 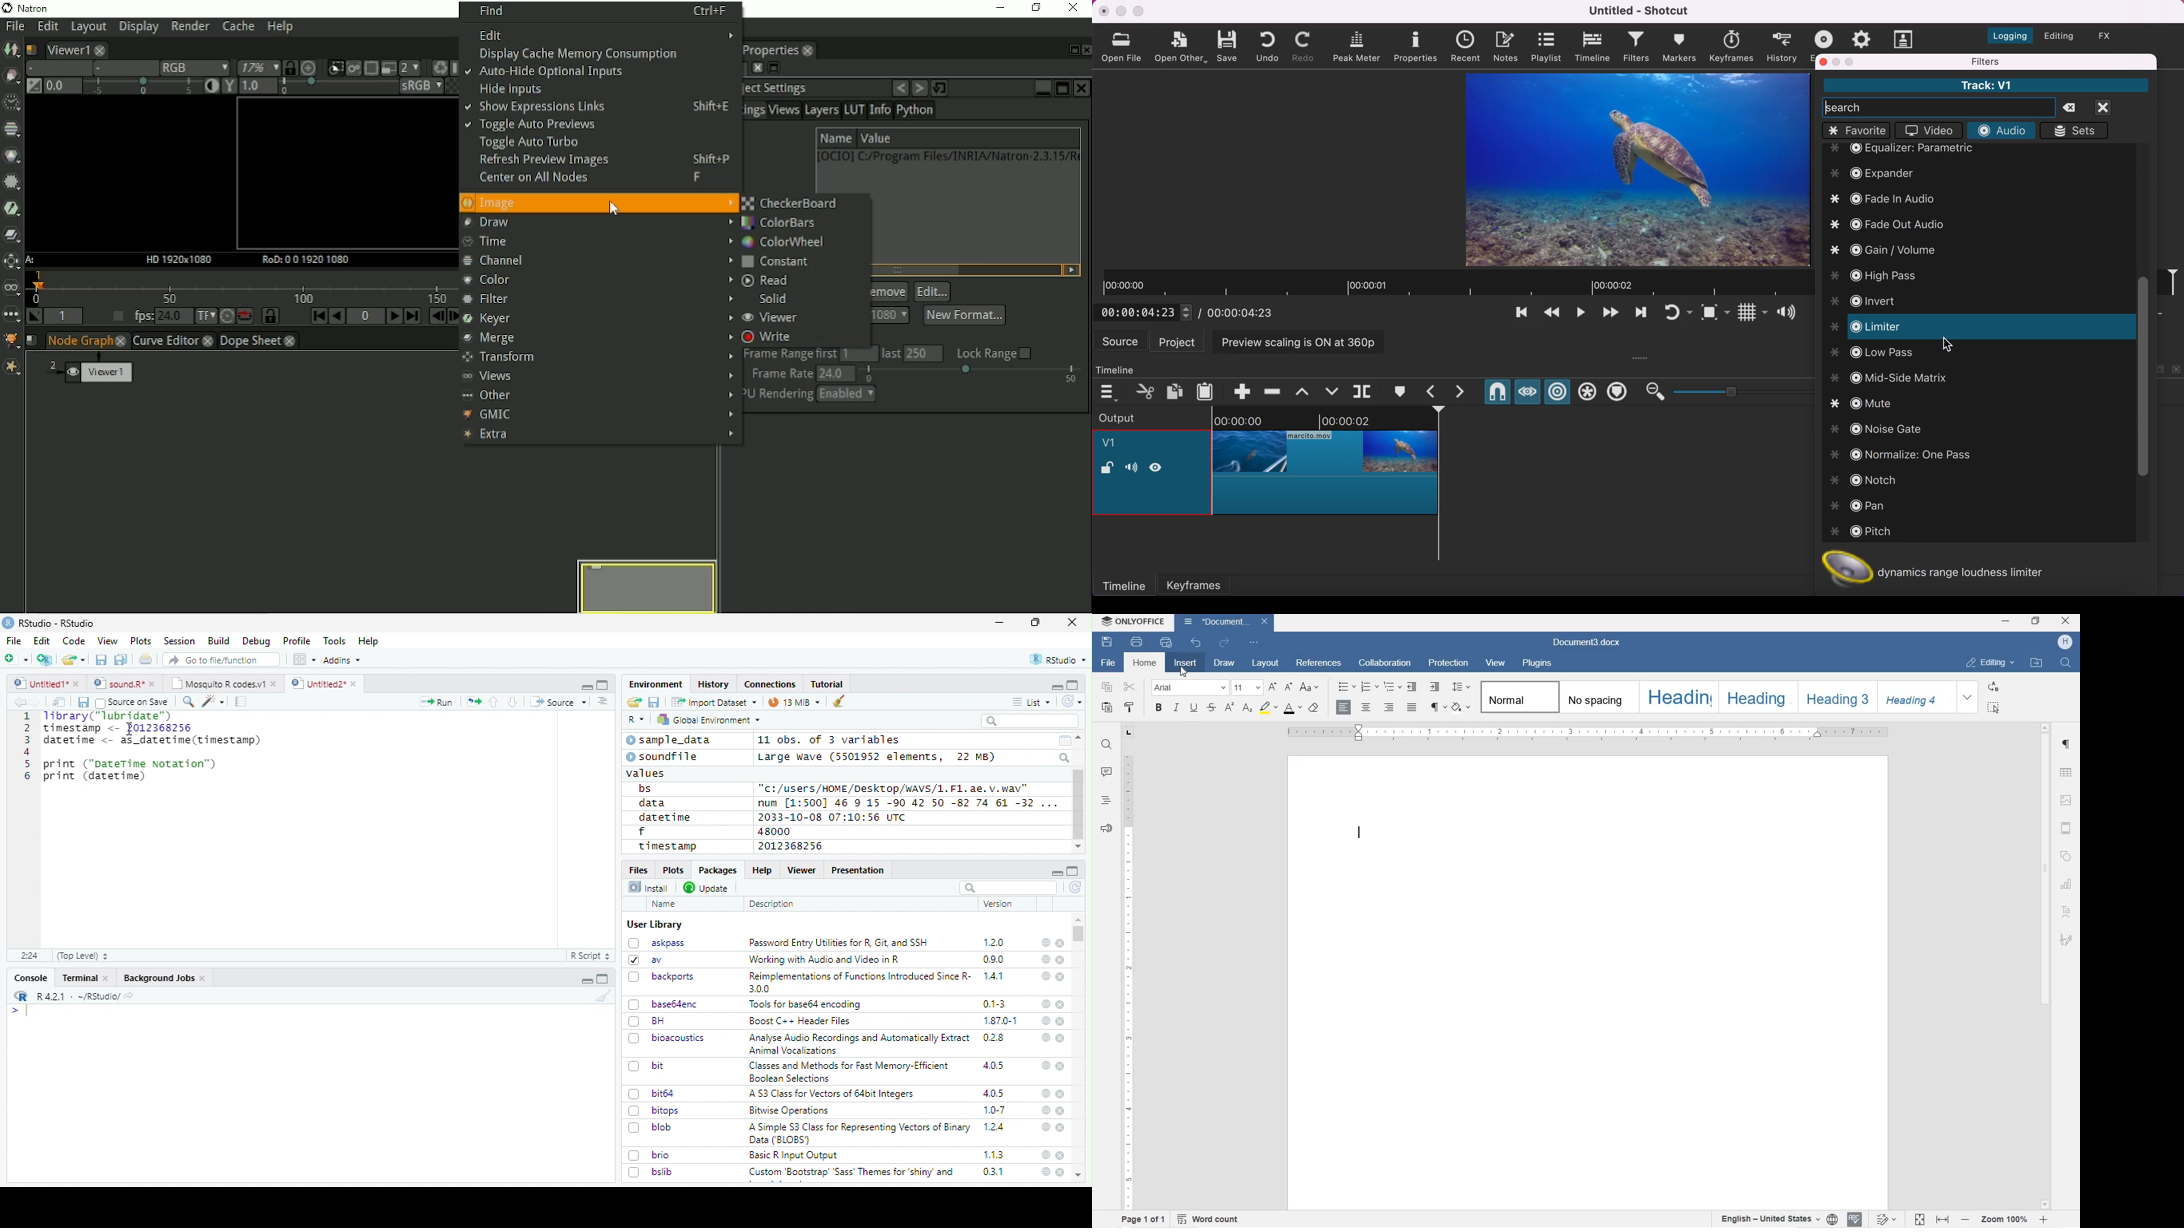 What do you see at coordinates (45, 660) in the screenshot?
I see `Create a project` at bounding box center [45, 660].